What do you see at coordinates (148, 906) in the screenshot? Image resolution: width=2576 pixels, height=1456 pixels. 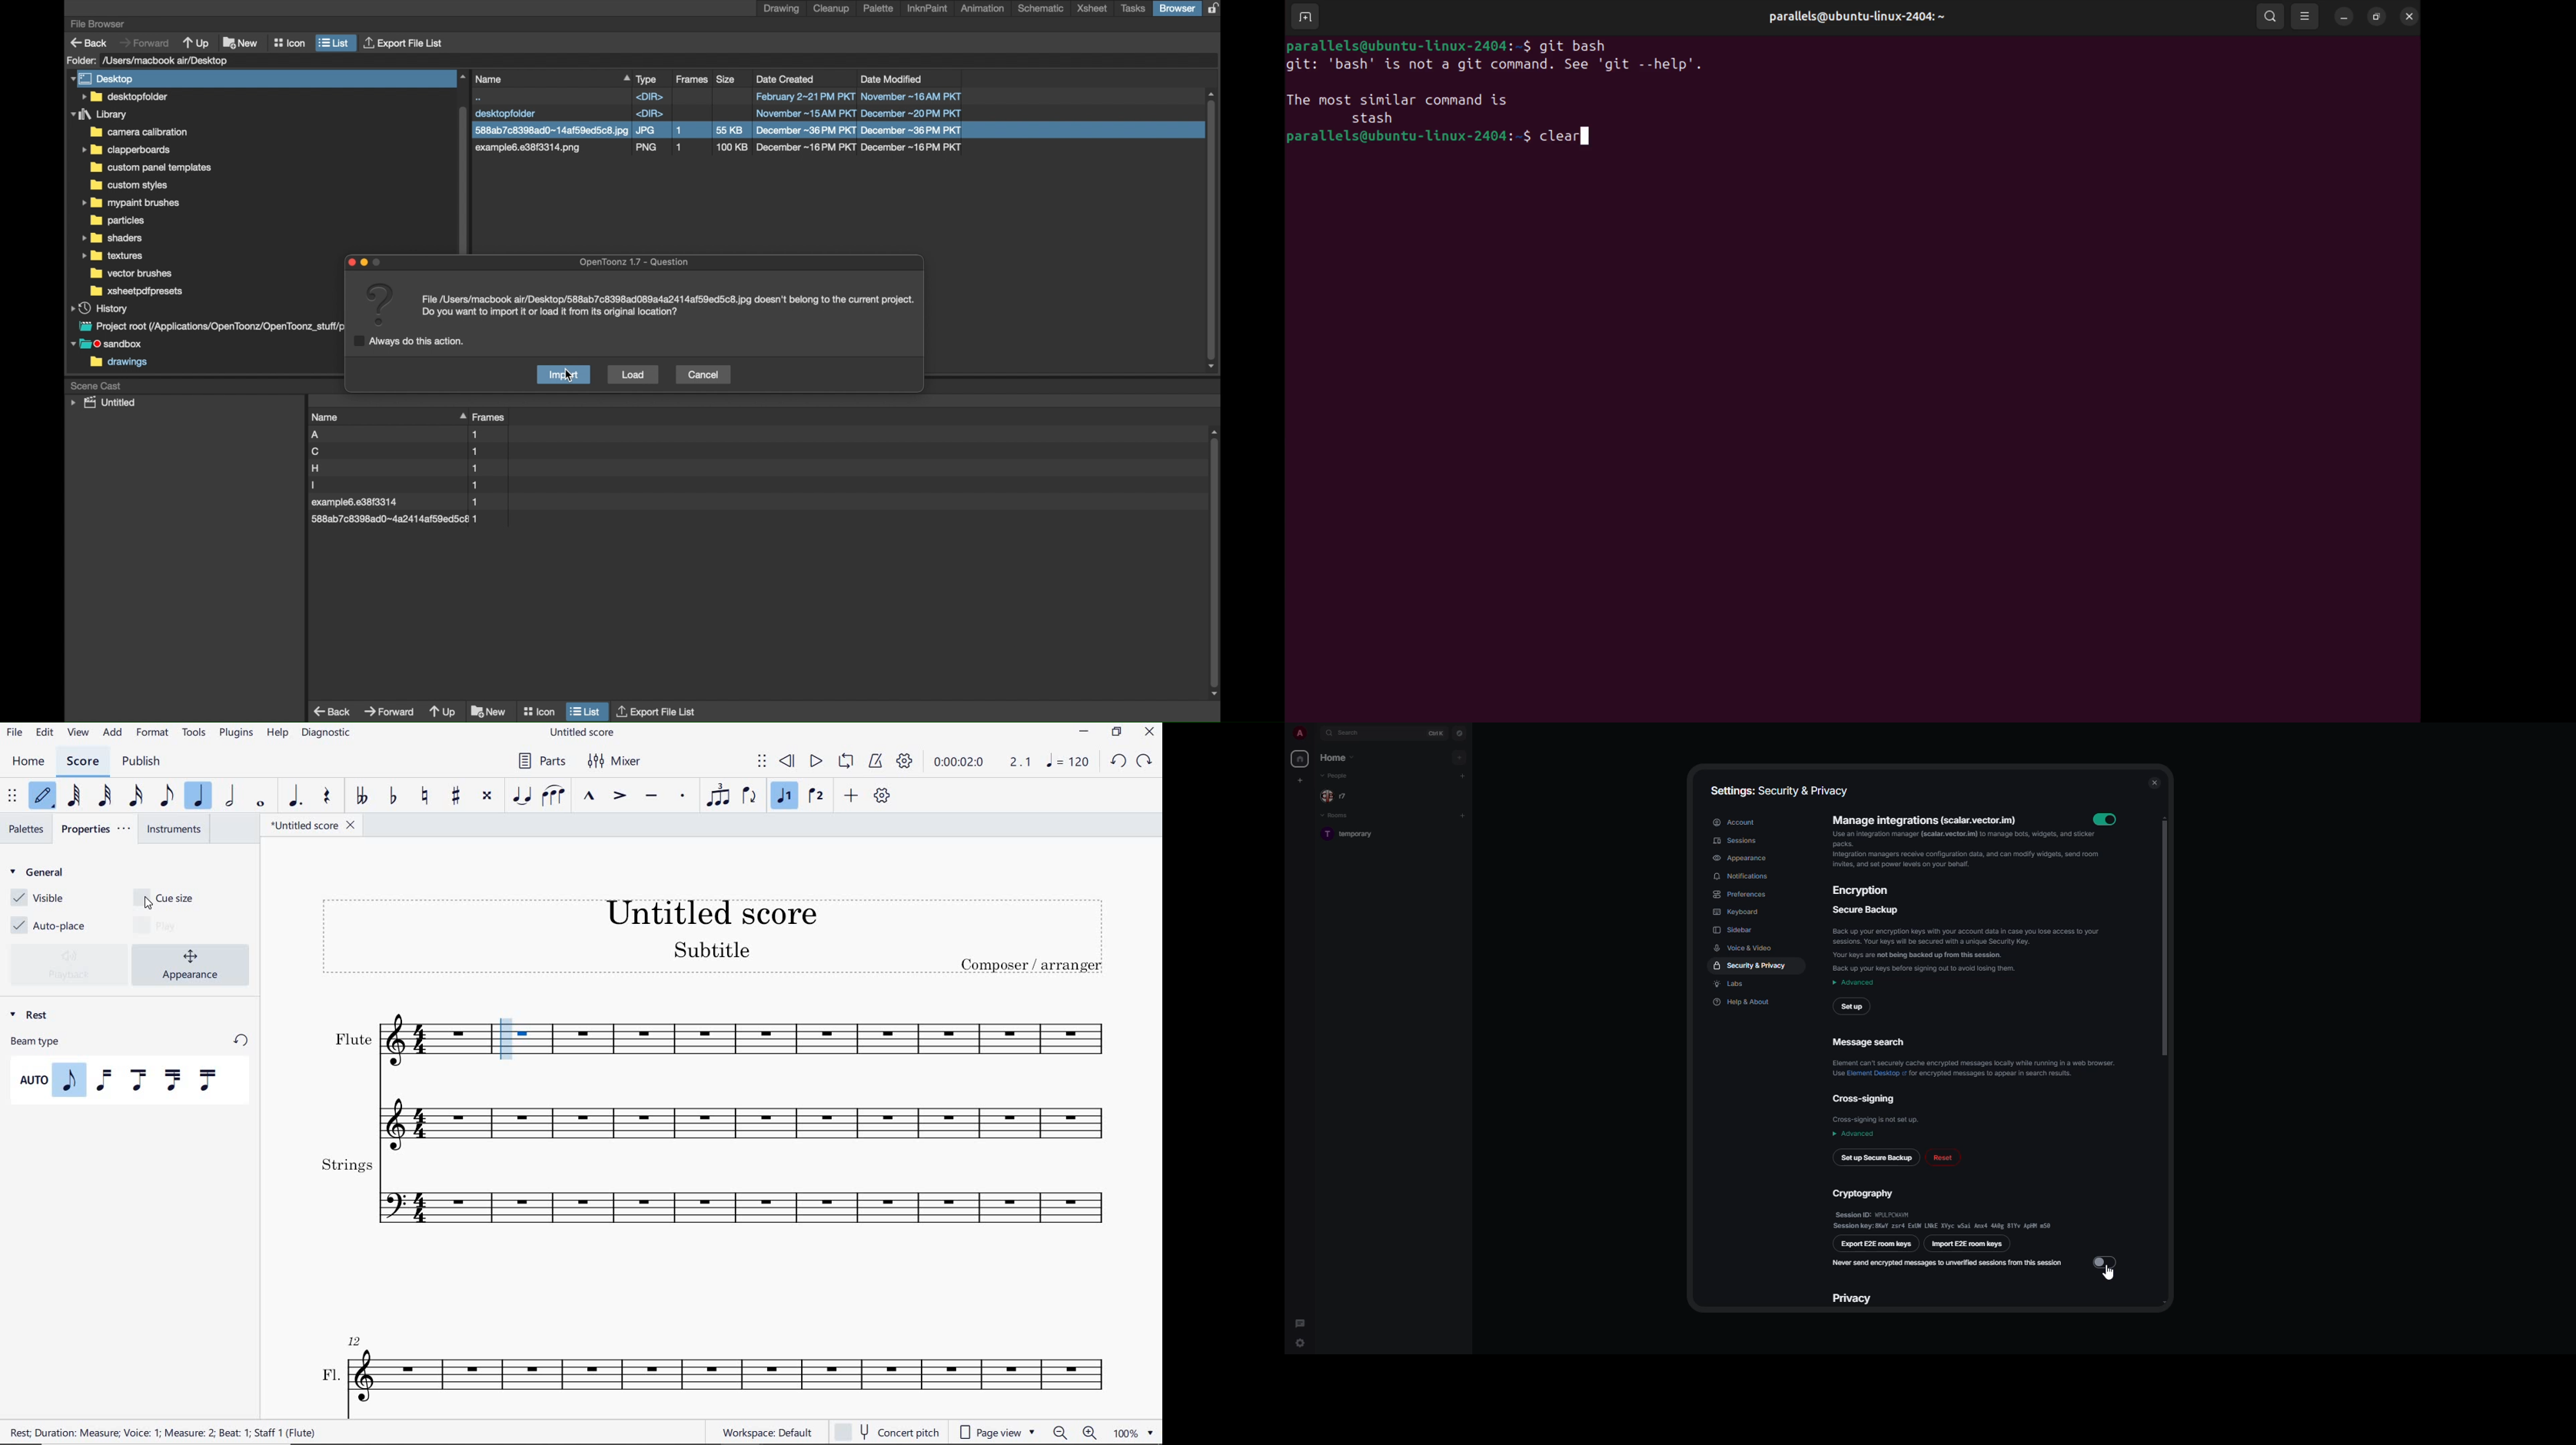 I see `cursor` at bounding box center [148, 906].